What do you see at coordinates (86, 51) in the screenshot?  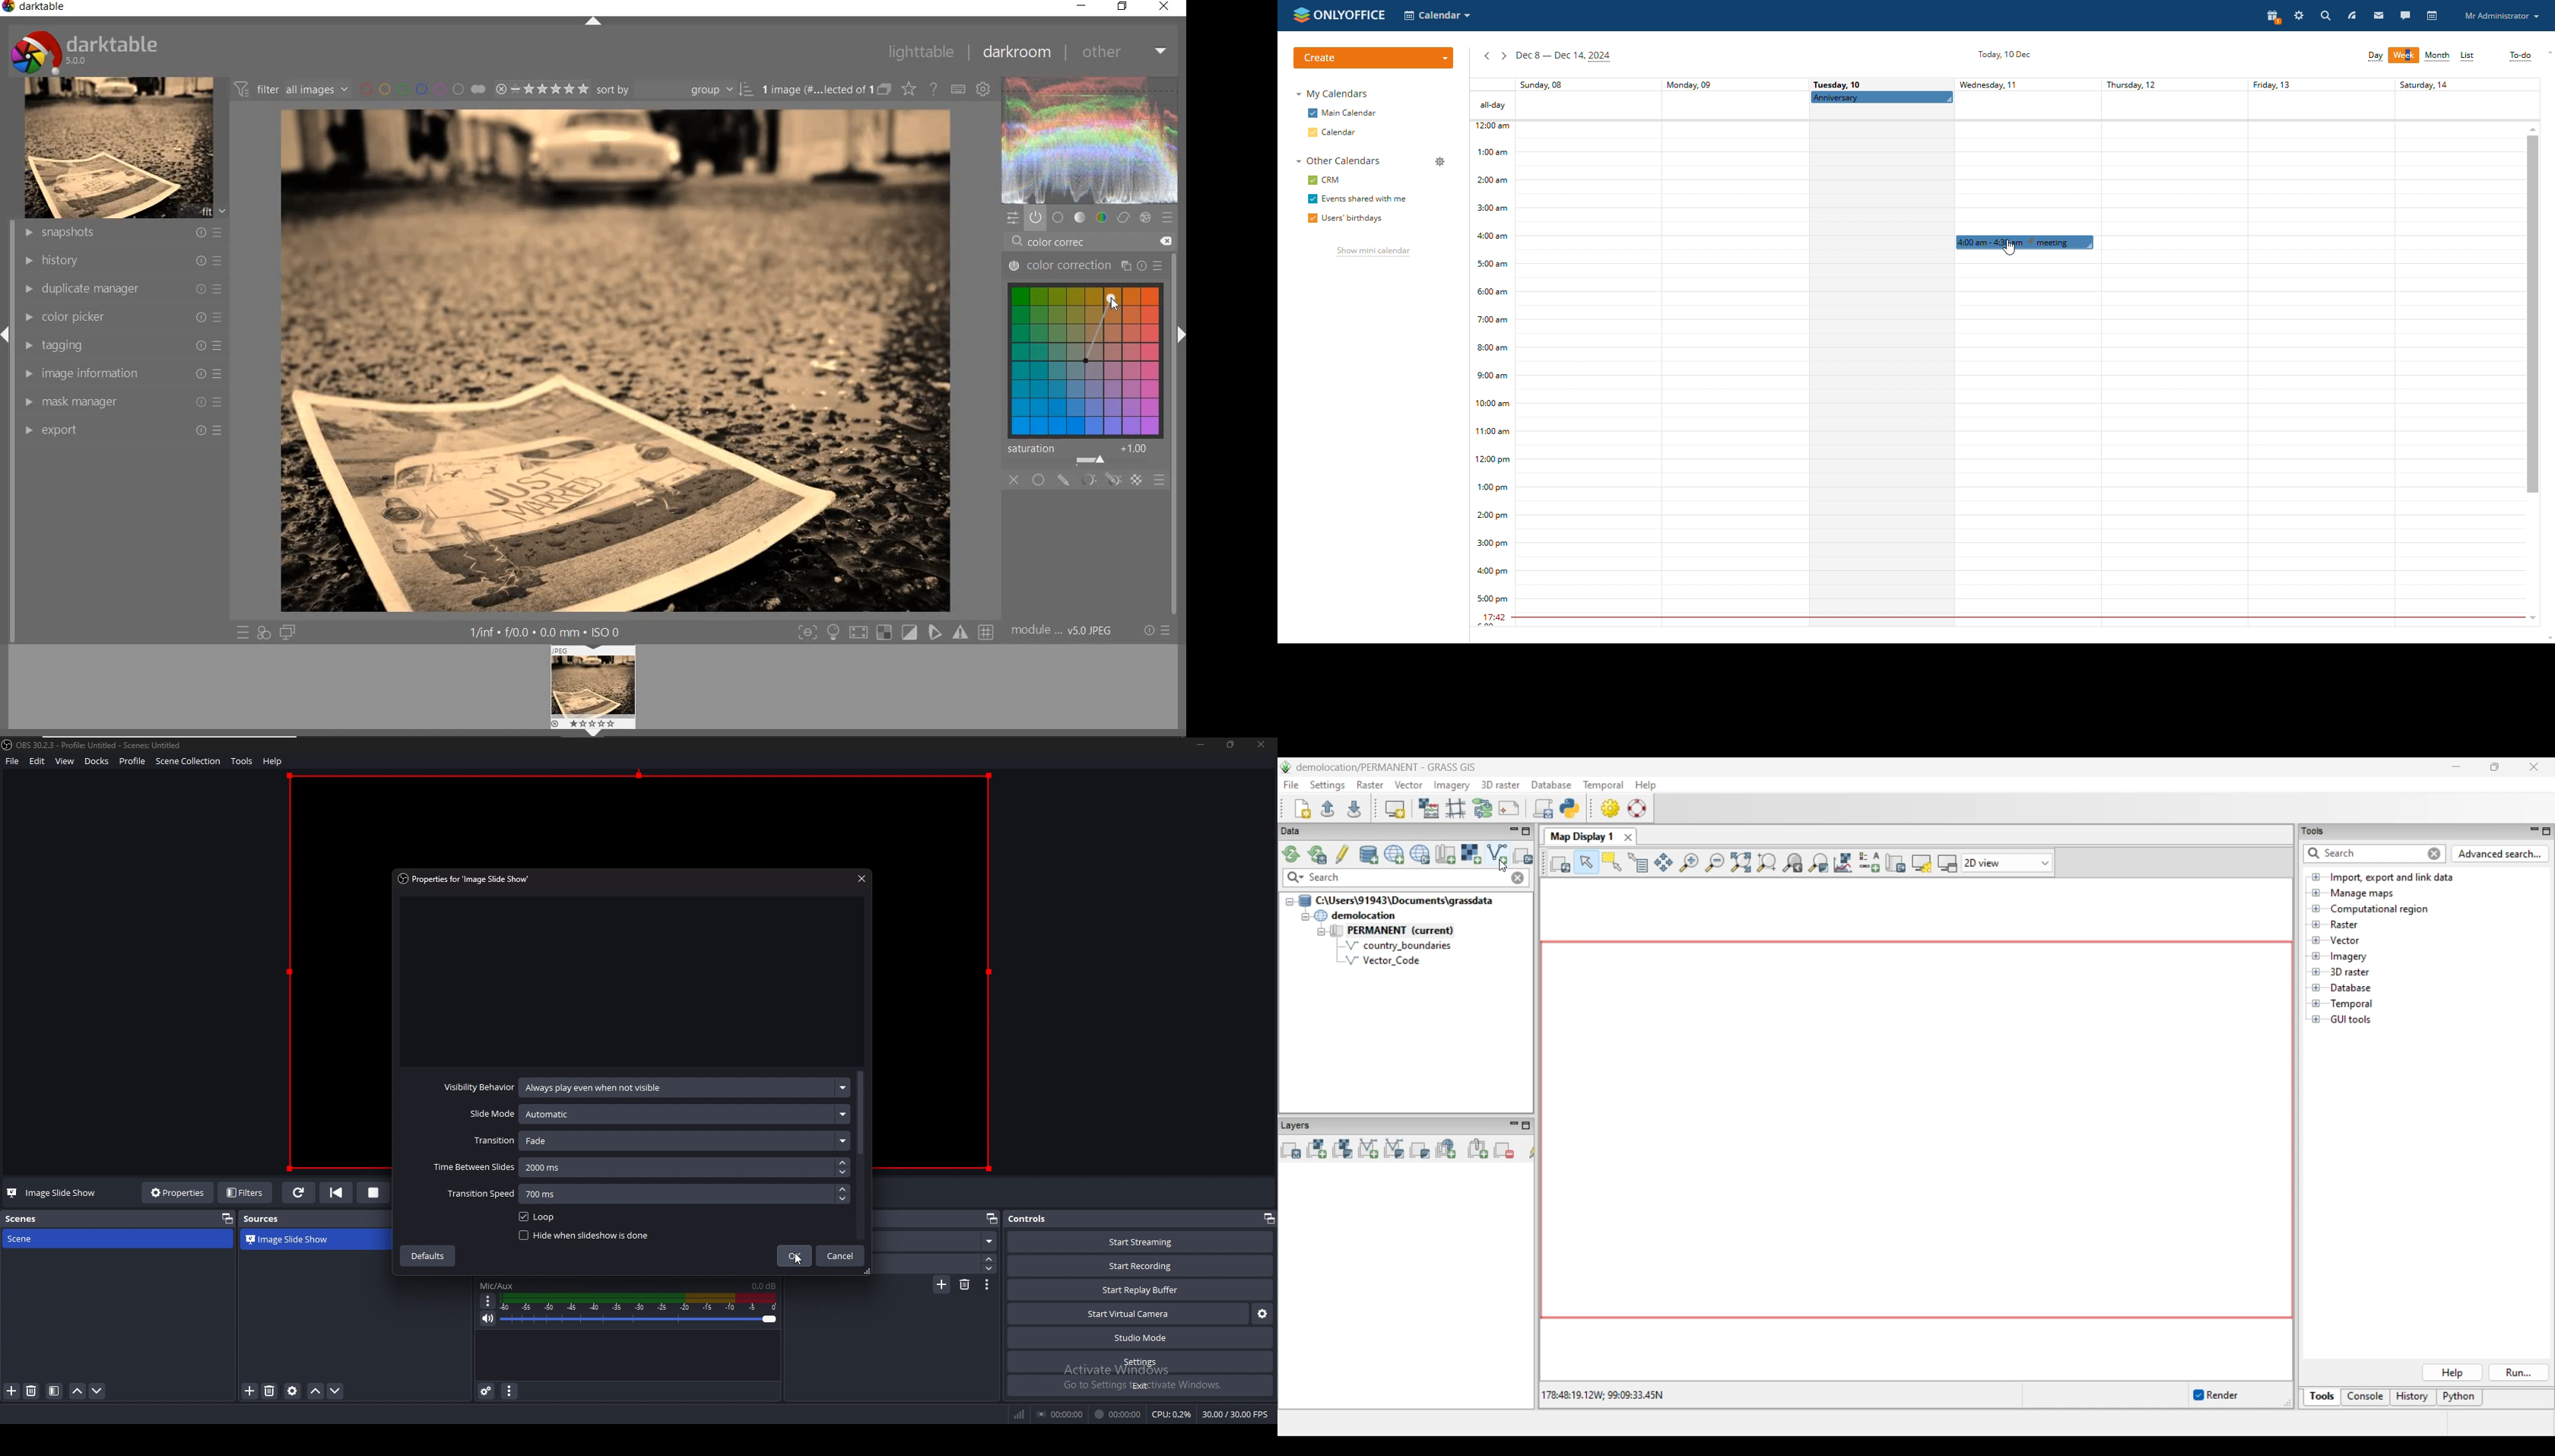 I see `darktable` at bounding box center [86, 51].